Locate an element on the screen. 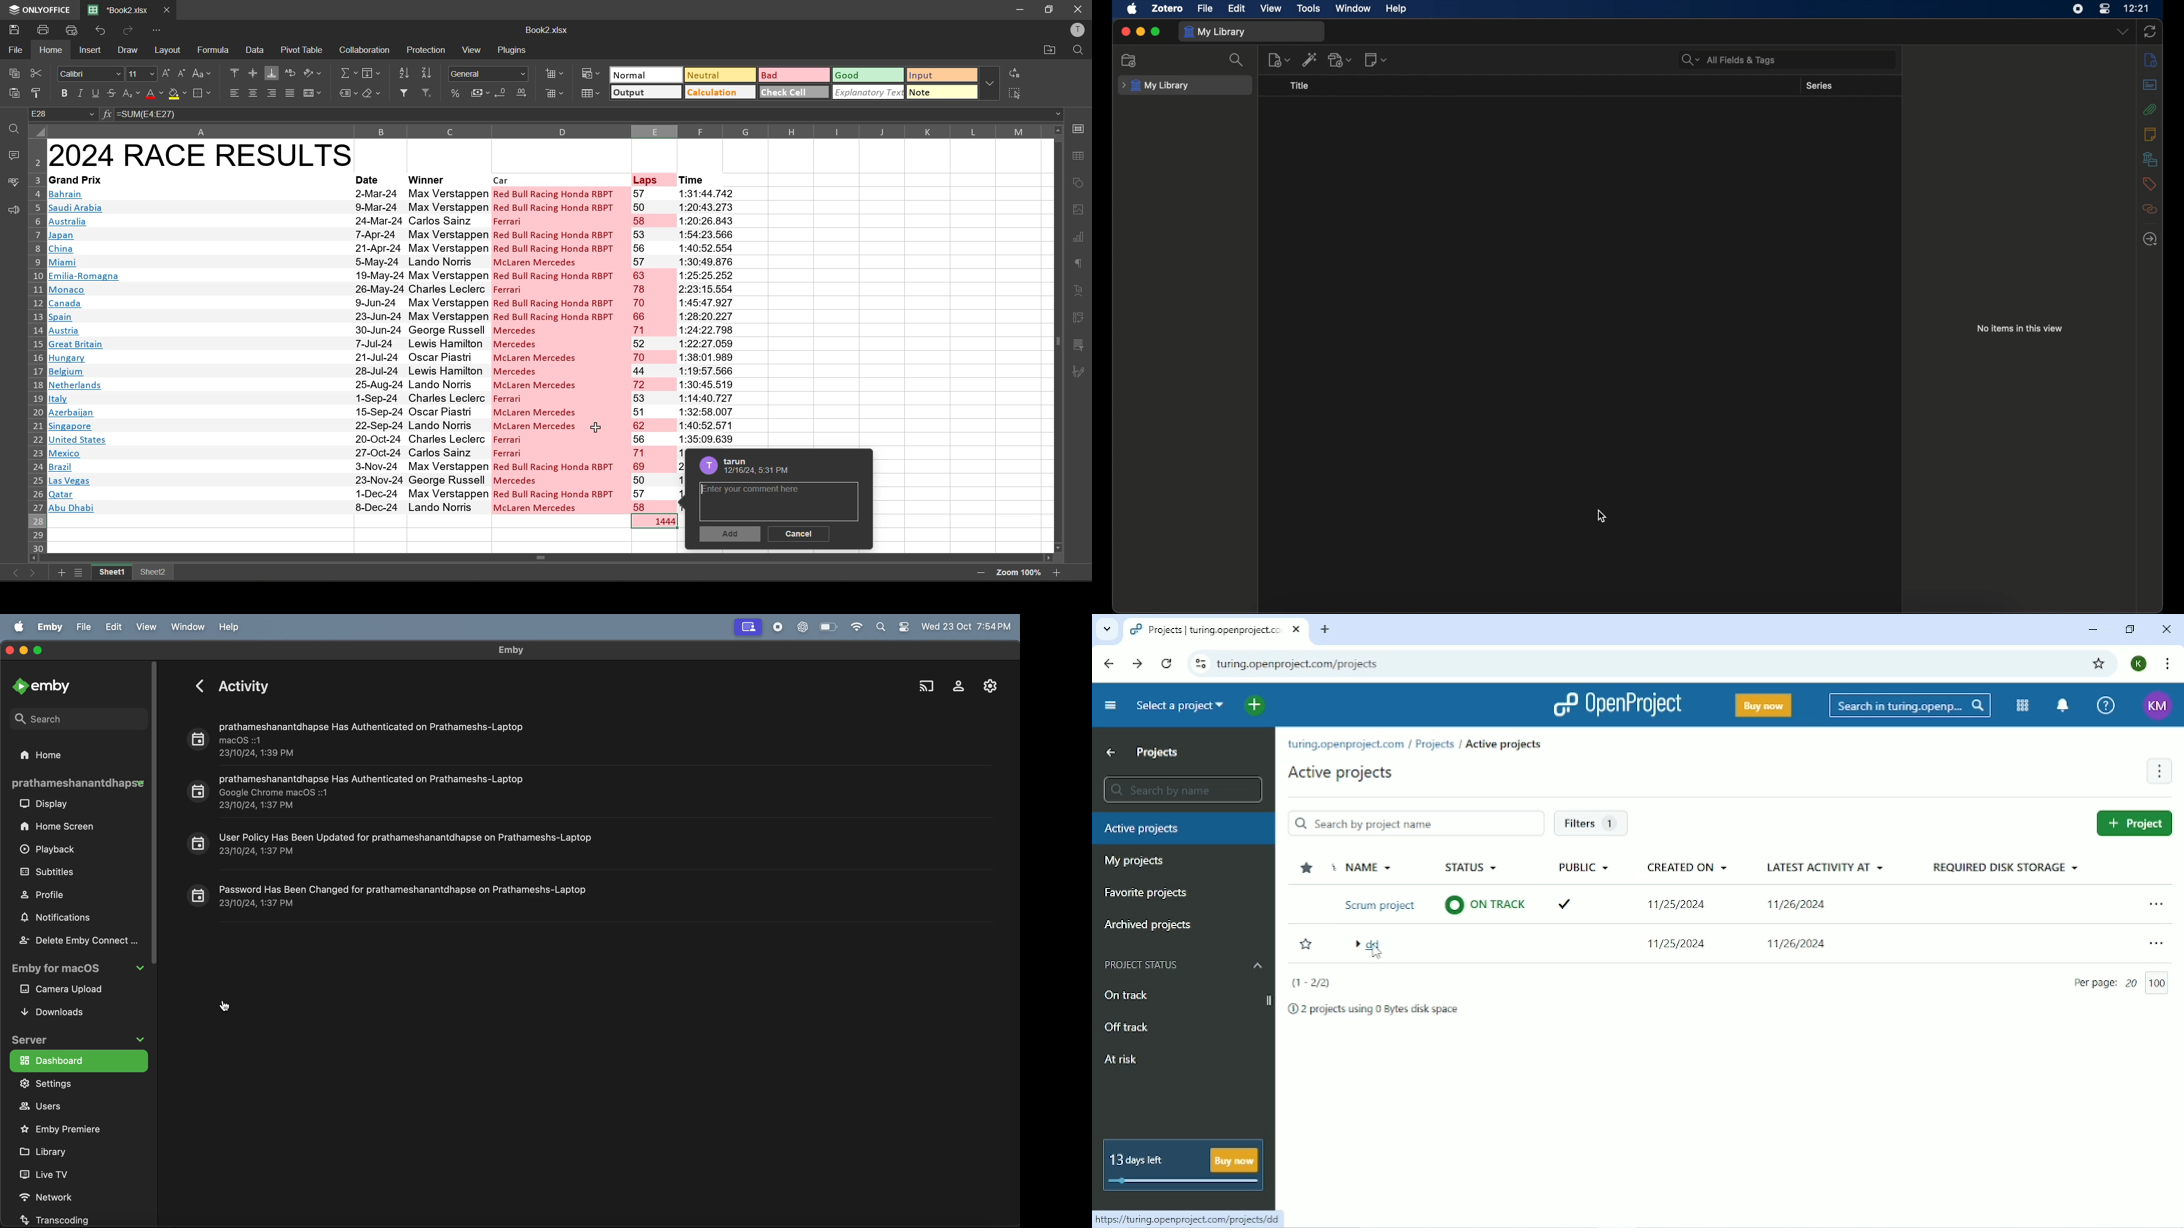 The width and height of the screenshot is (2184, 1232). spellcheck is located at coordinates (11, 184).